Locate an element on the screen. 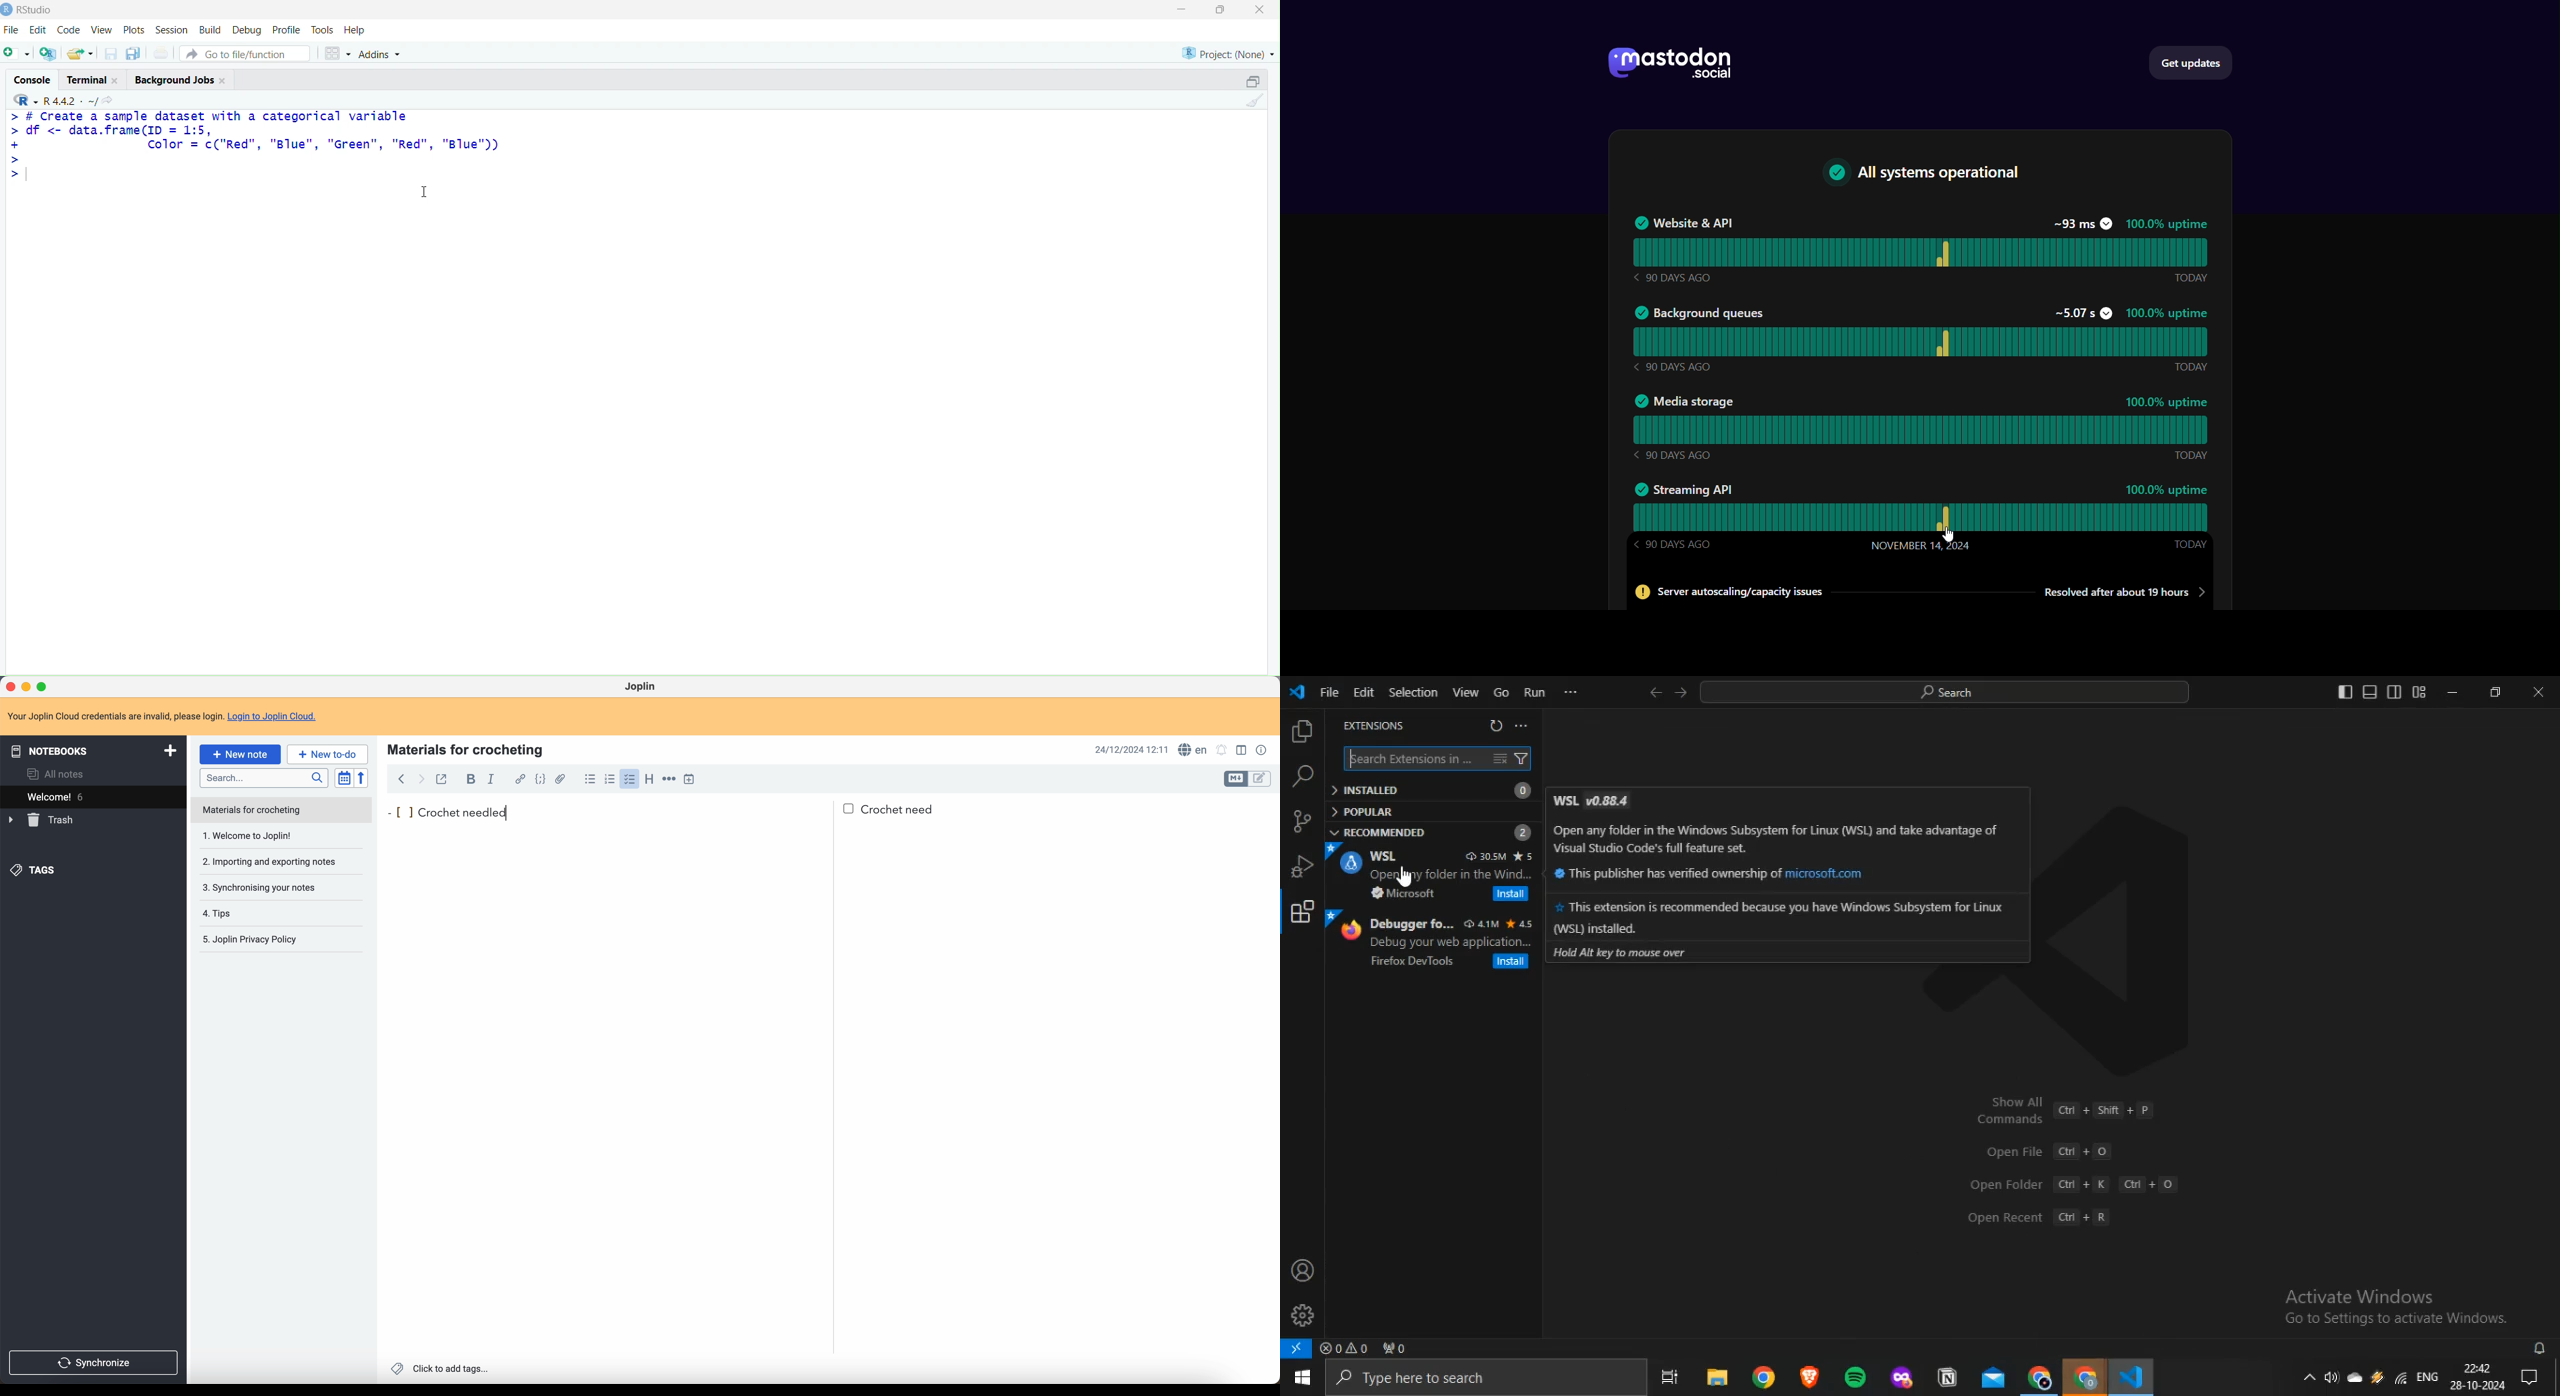  help is located at coordinates (355, 30).